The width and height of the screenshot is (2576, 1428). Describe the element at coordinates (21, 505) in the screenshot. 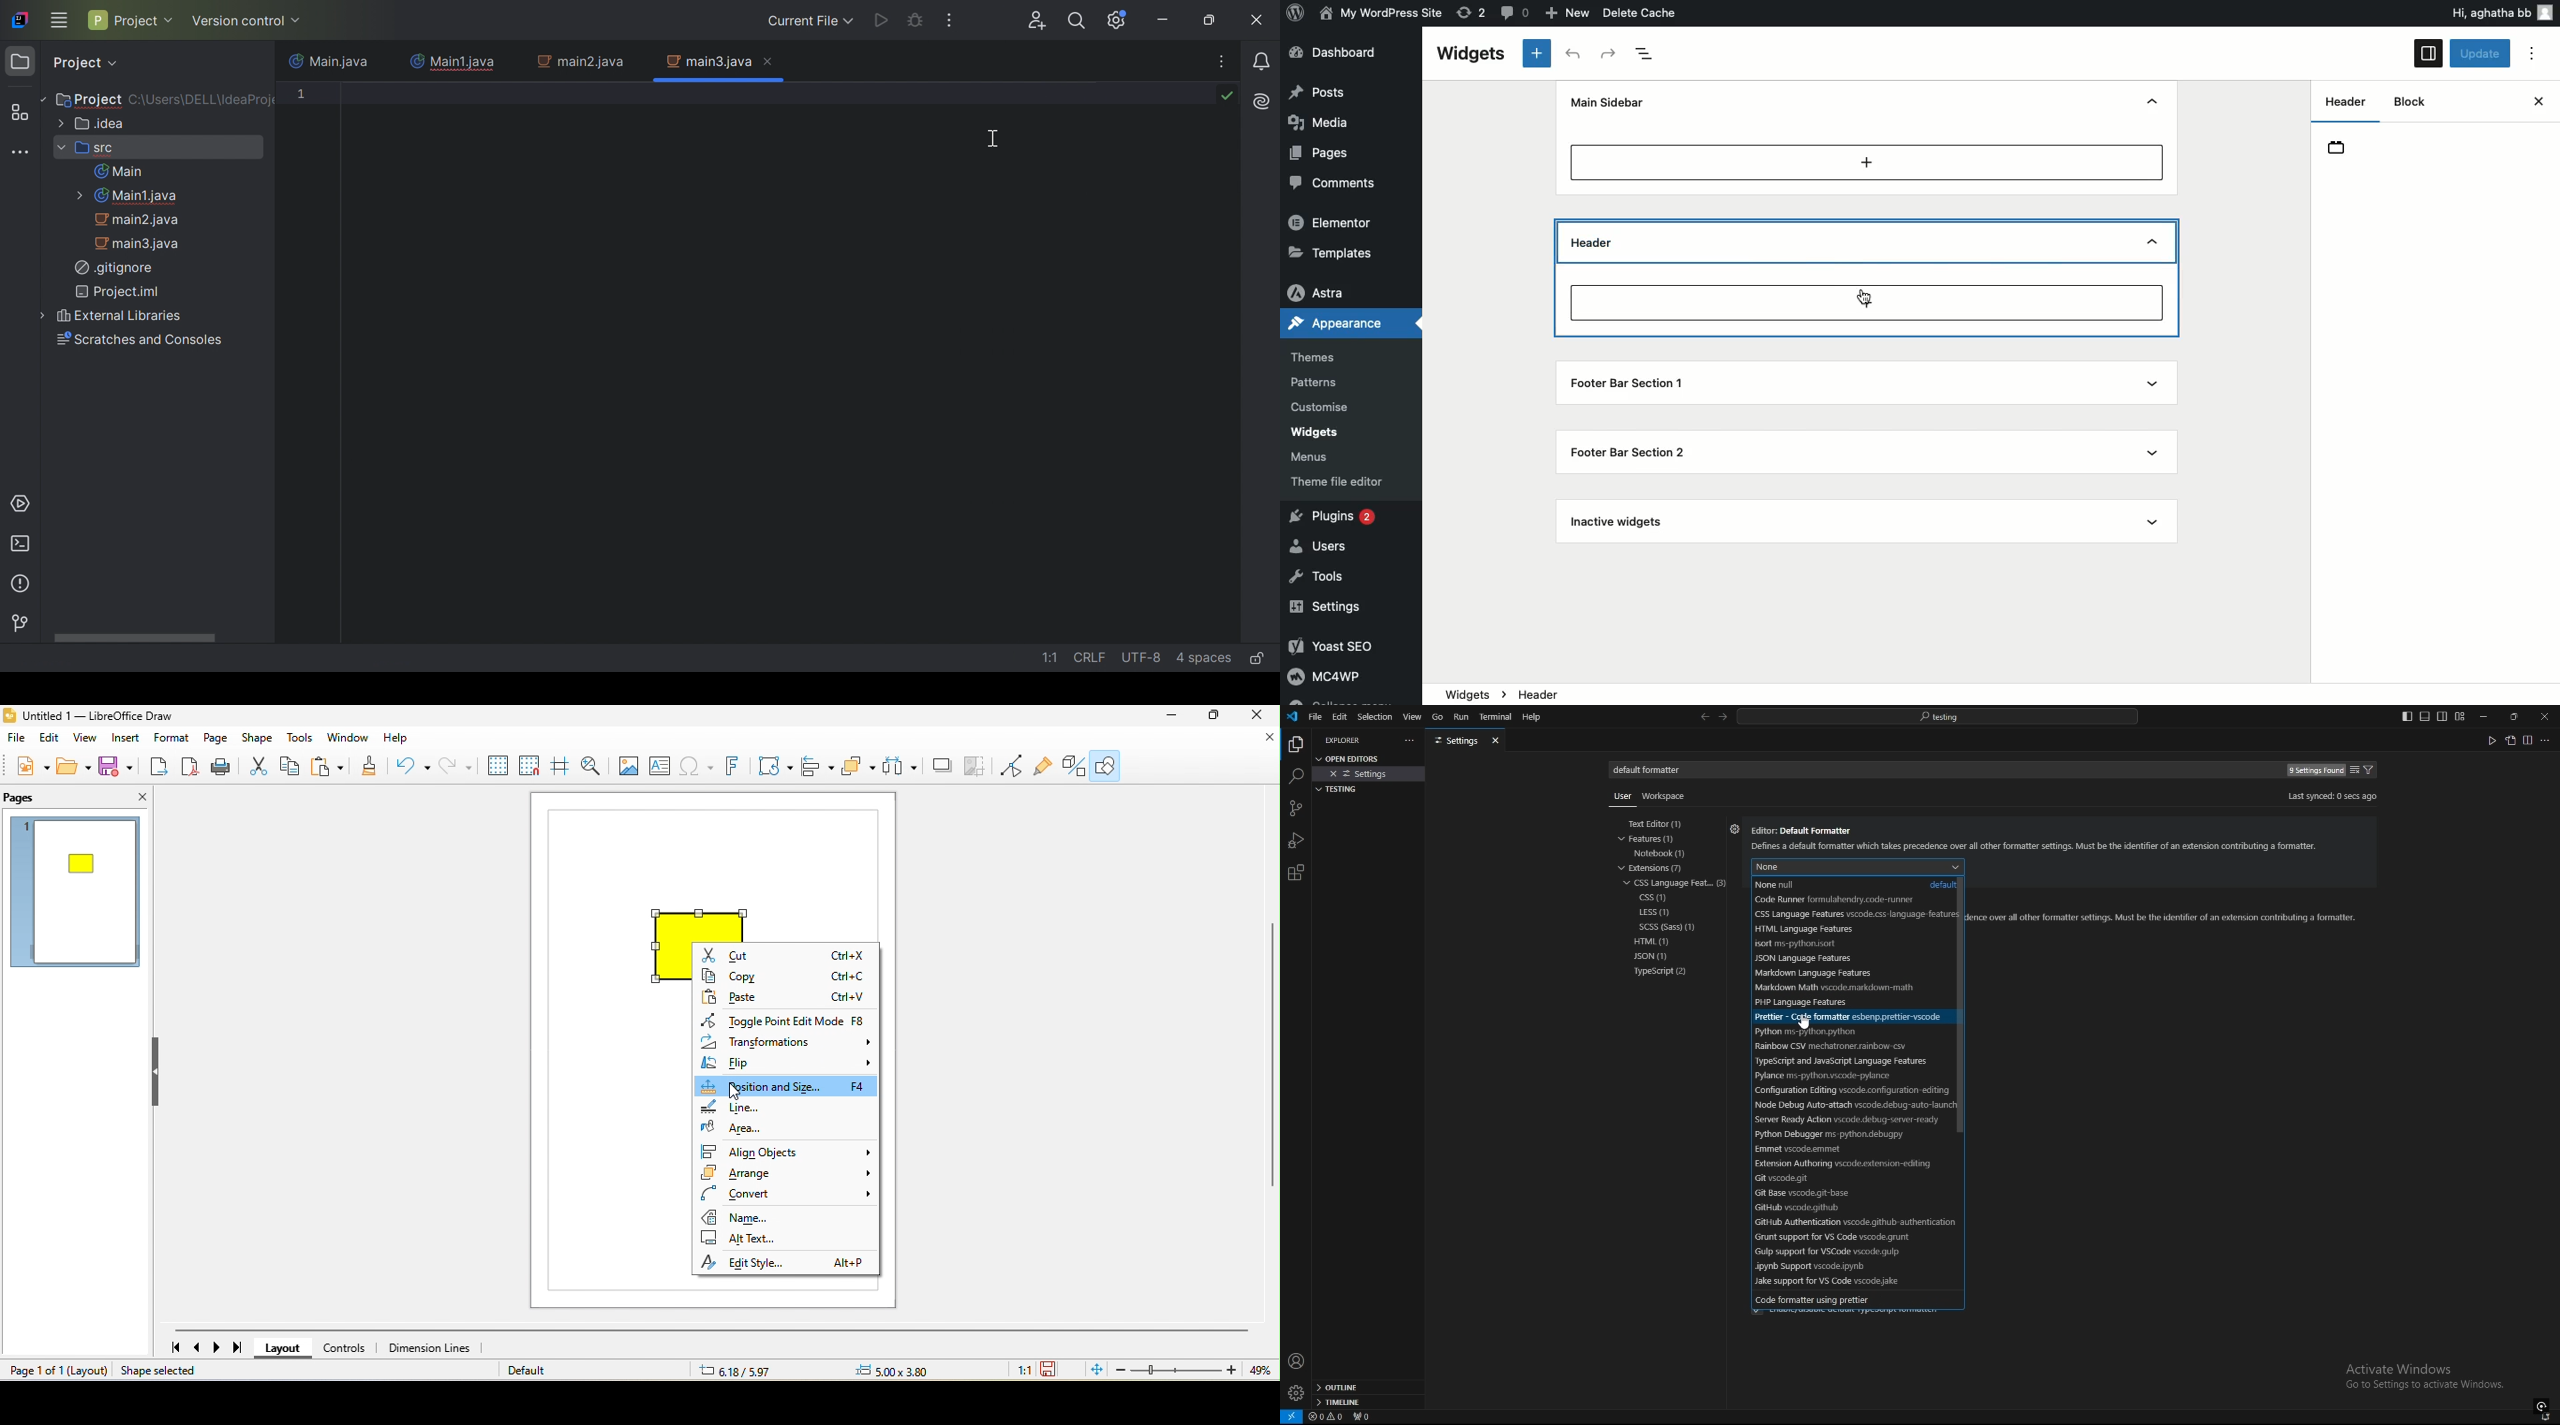

I see `Services` at that location.